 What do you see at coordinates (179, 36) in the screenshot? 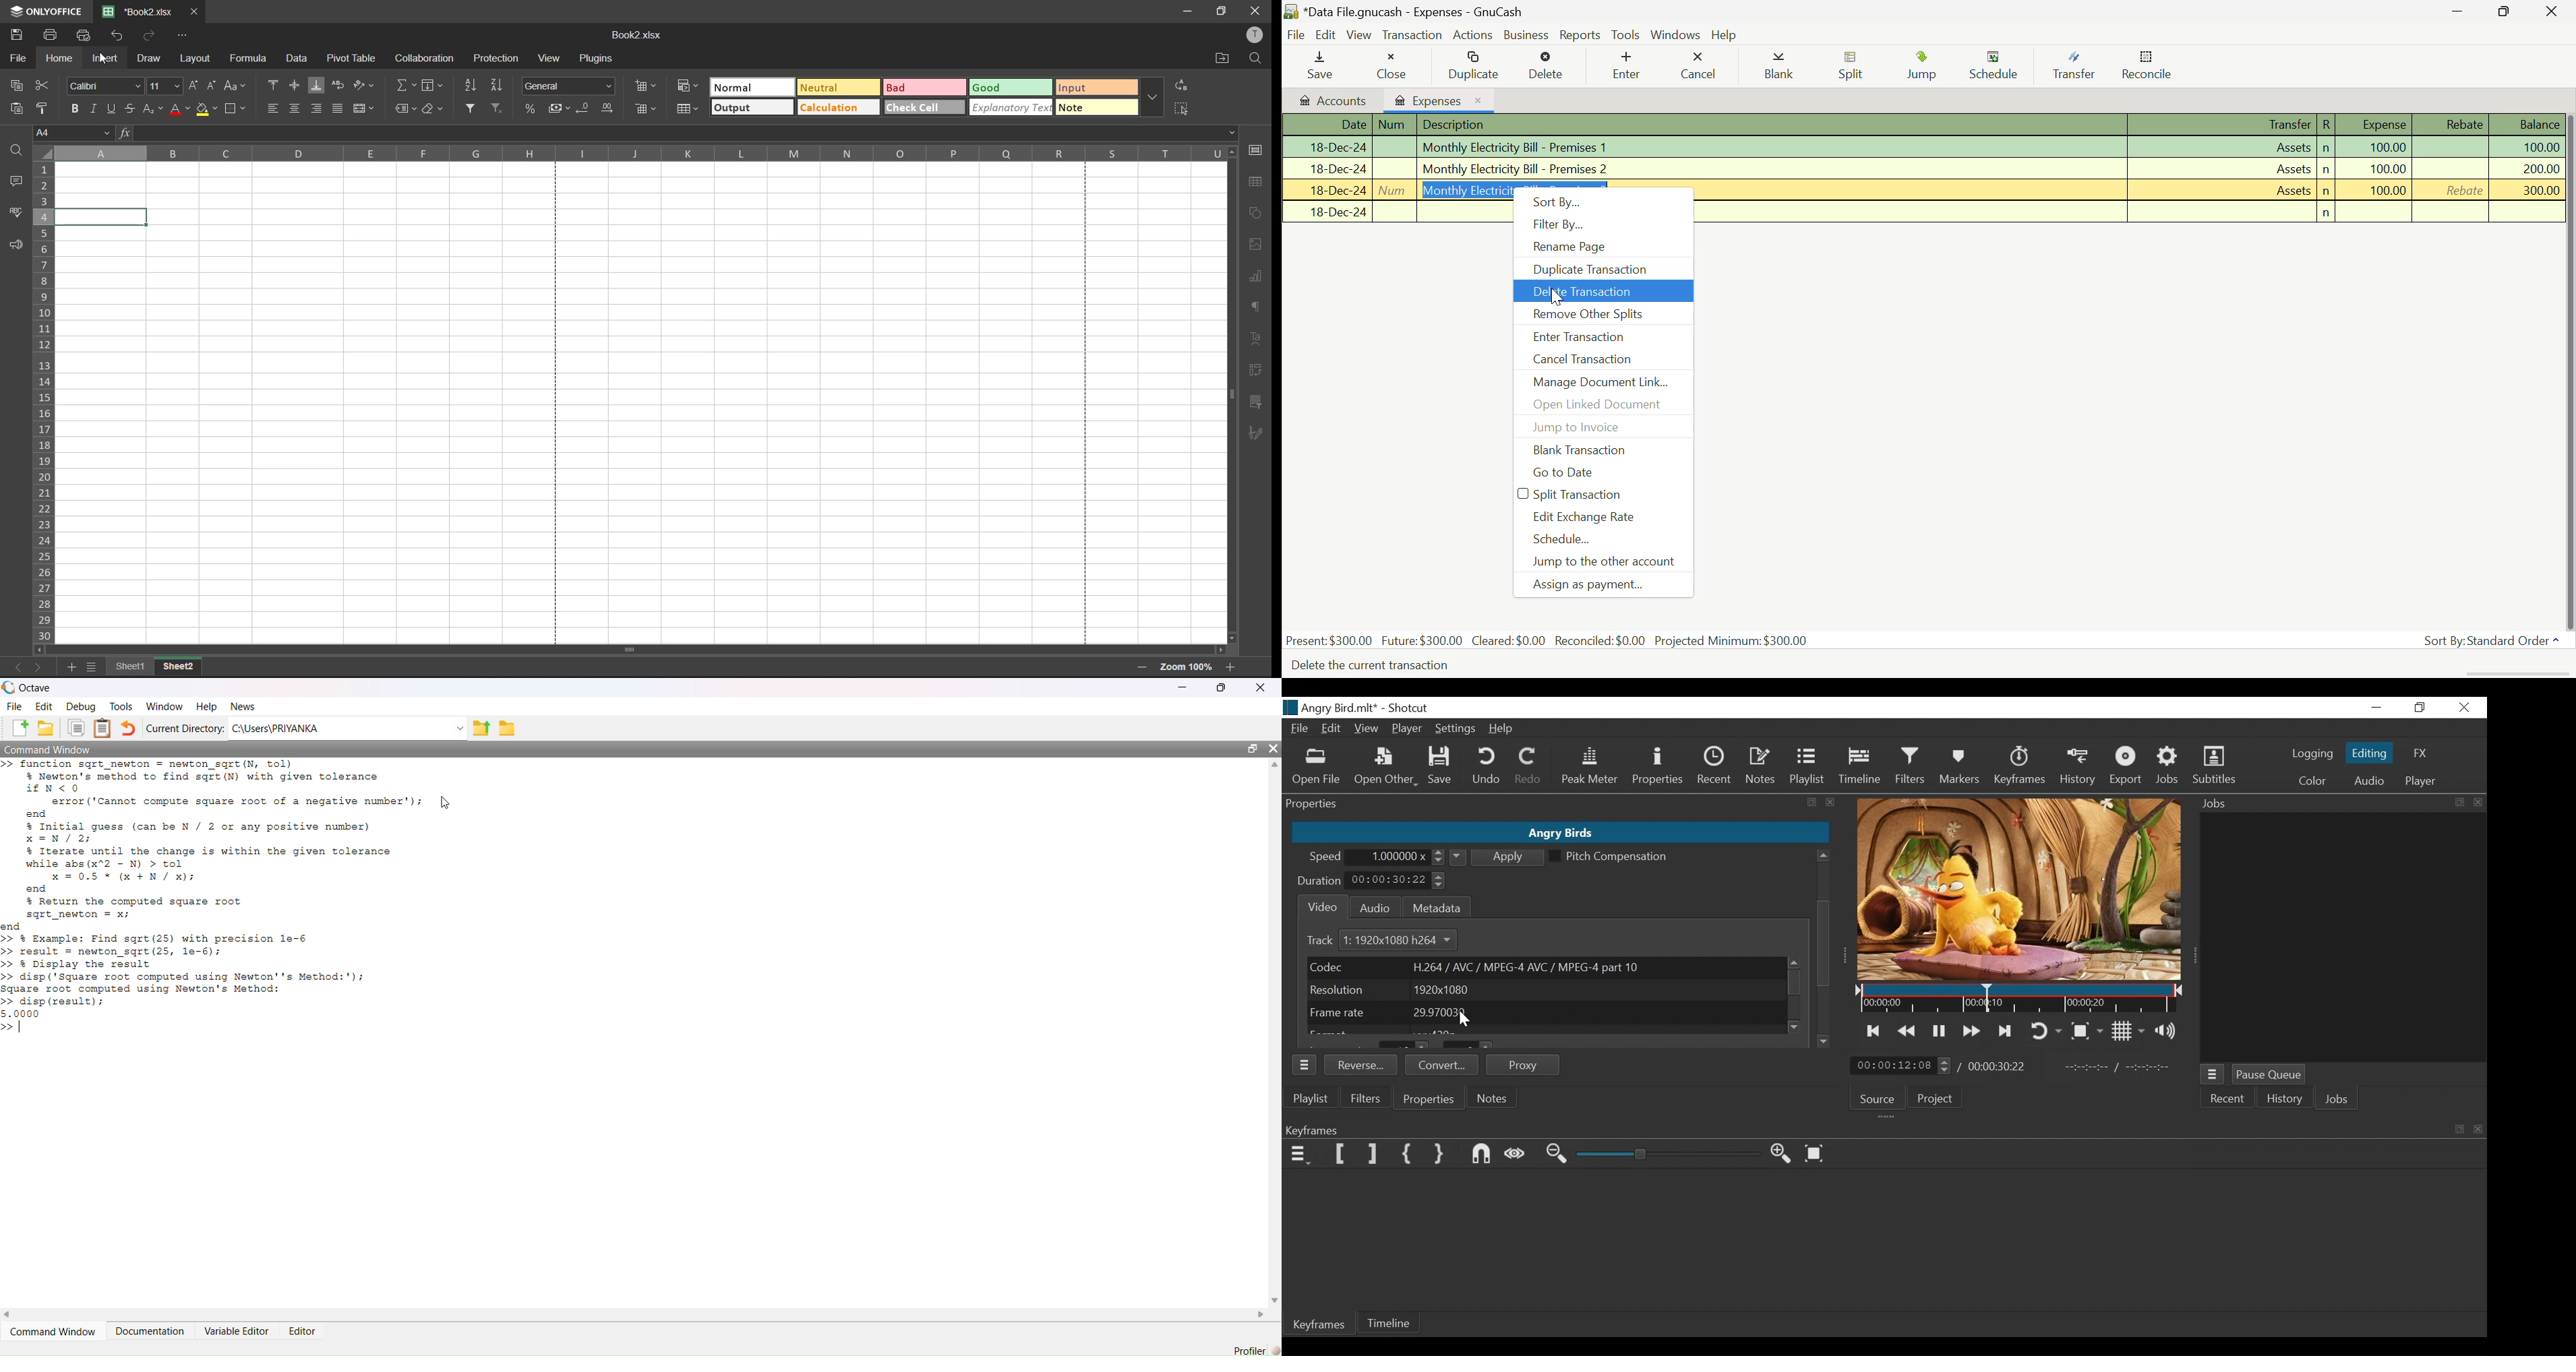
I see `customize quick access toolbar` at bounding box center [179, 36].